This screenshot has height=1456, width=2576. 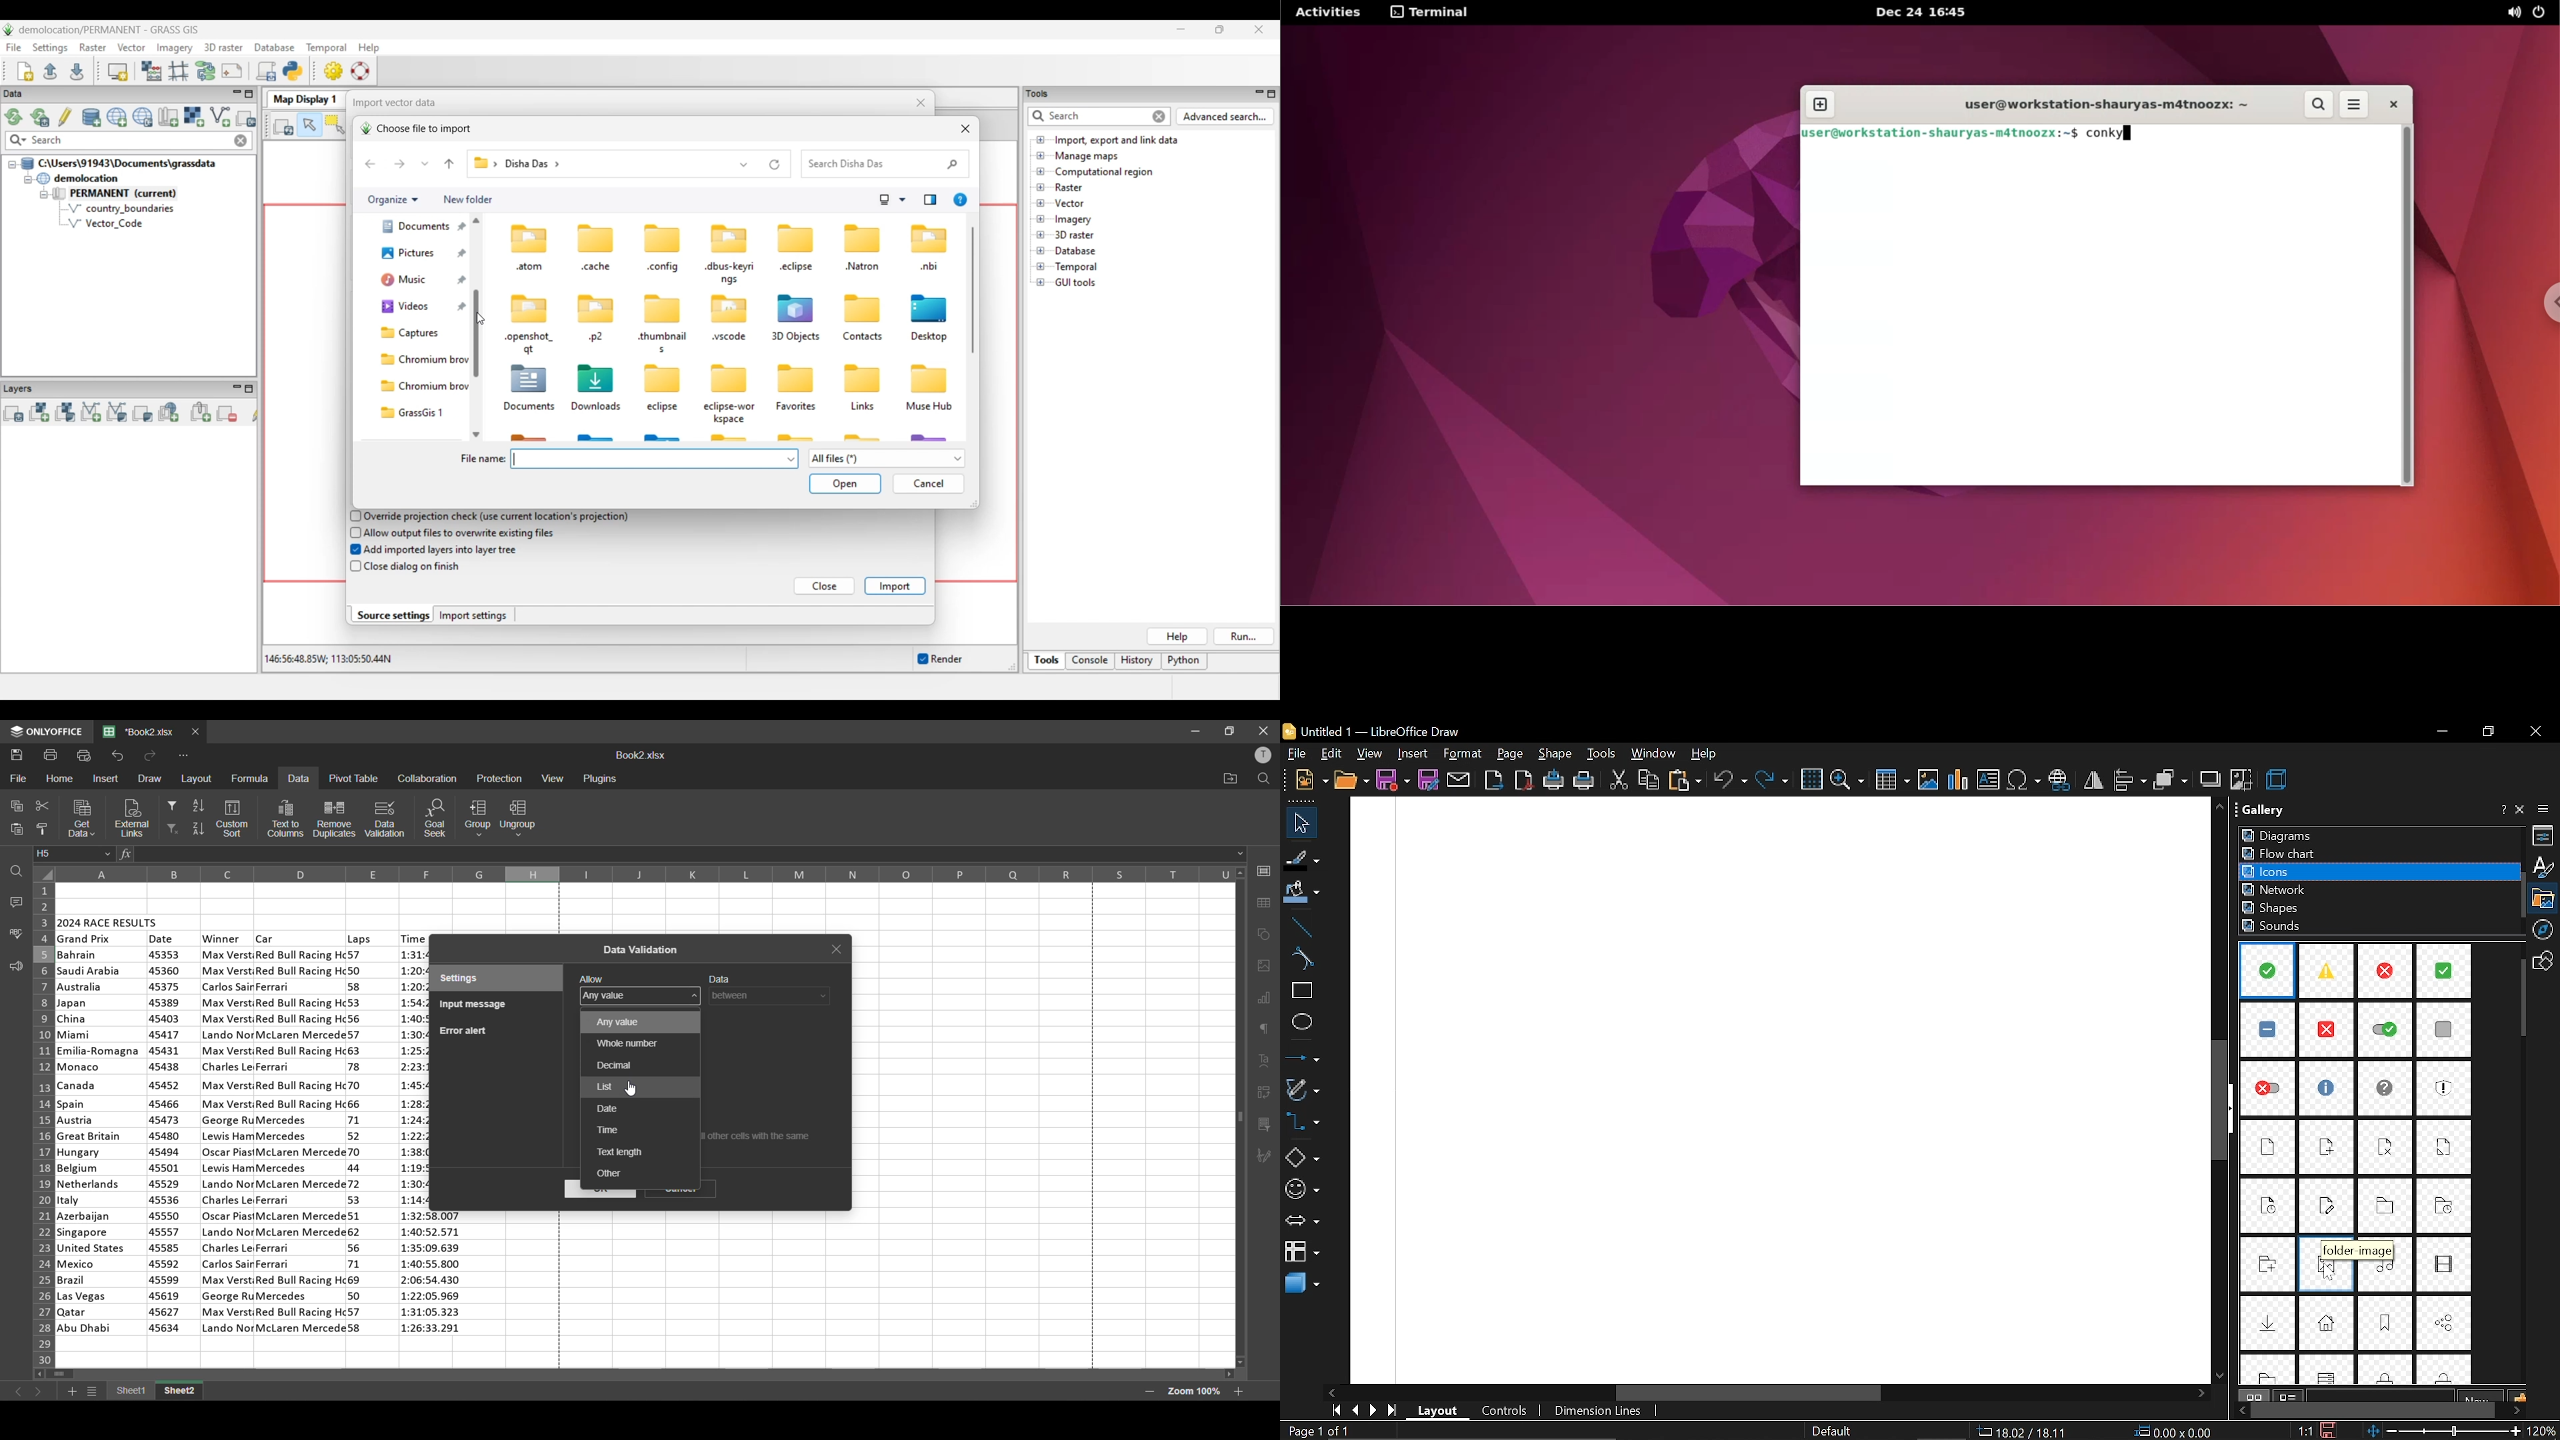 What do you see at coordinates (2546, 898) in the screenshot?
I see `gallery` at bounding box center [2546, 898].